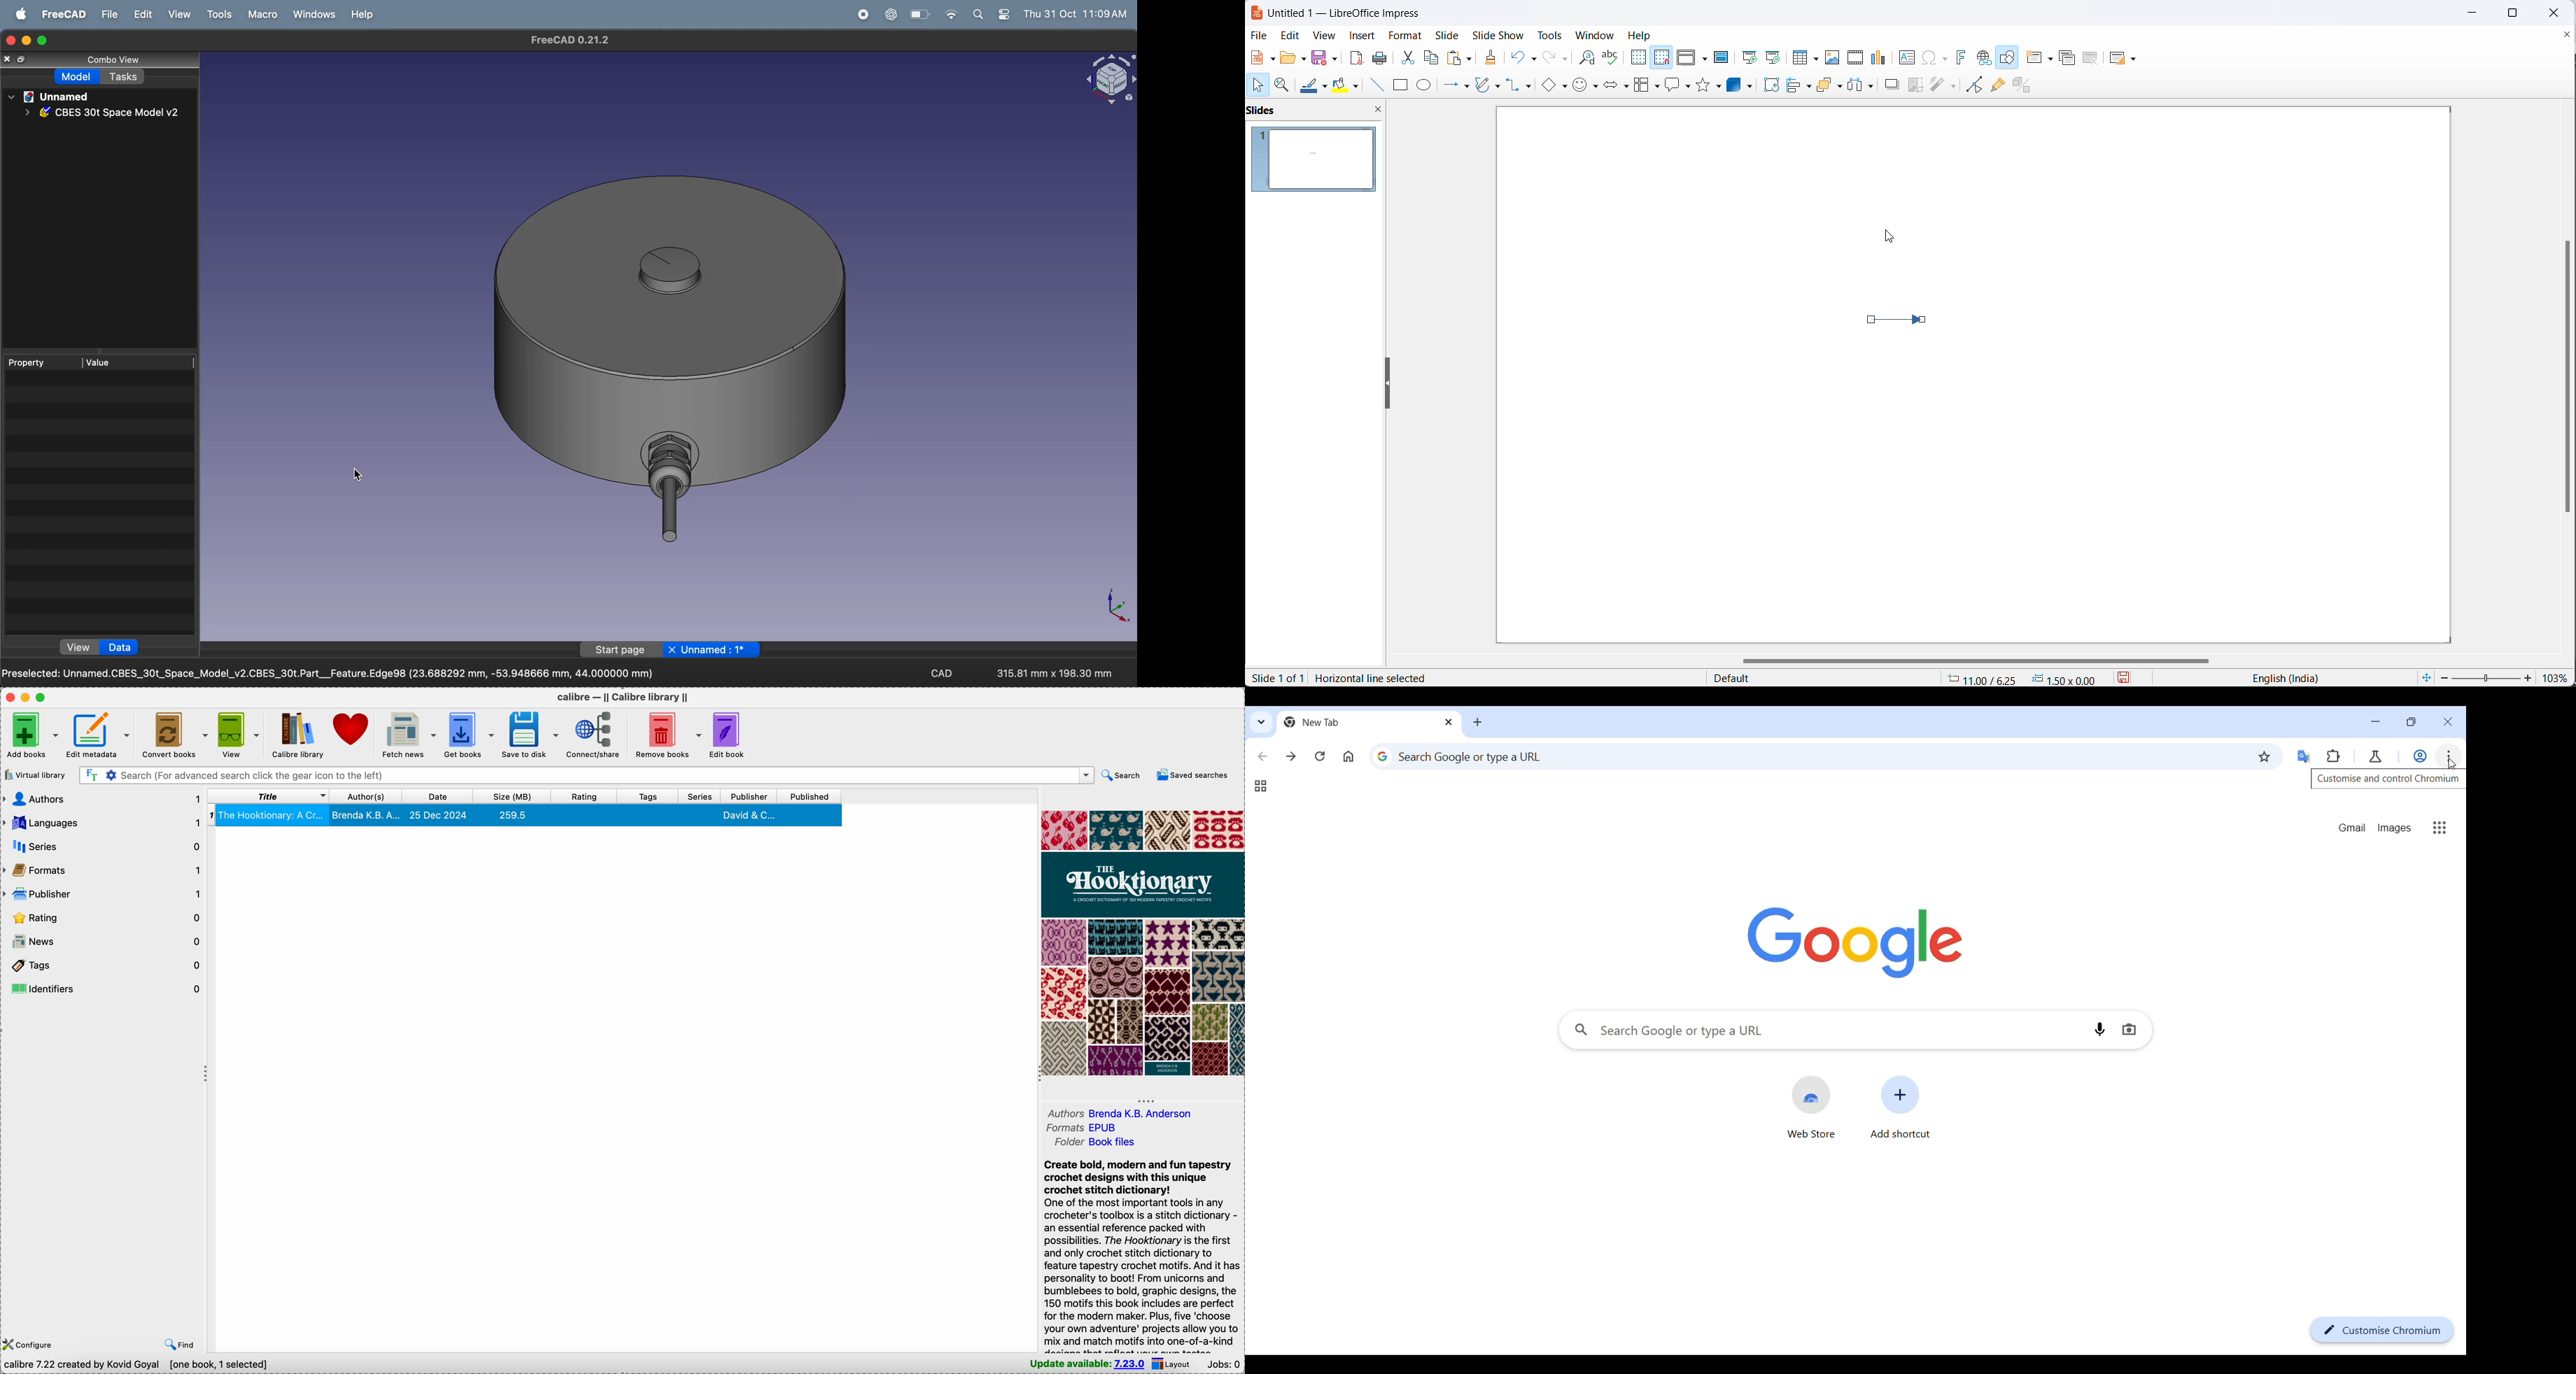 The height and width of the screenshot is (1400, 2576). I want to click on Search tabs, so click(1262, 722).